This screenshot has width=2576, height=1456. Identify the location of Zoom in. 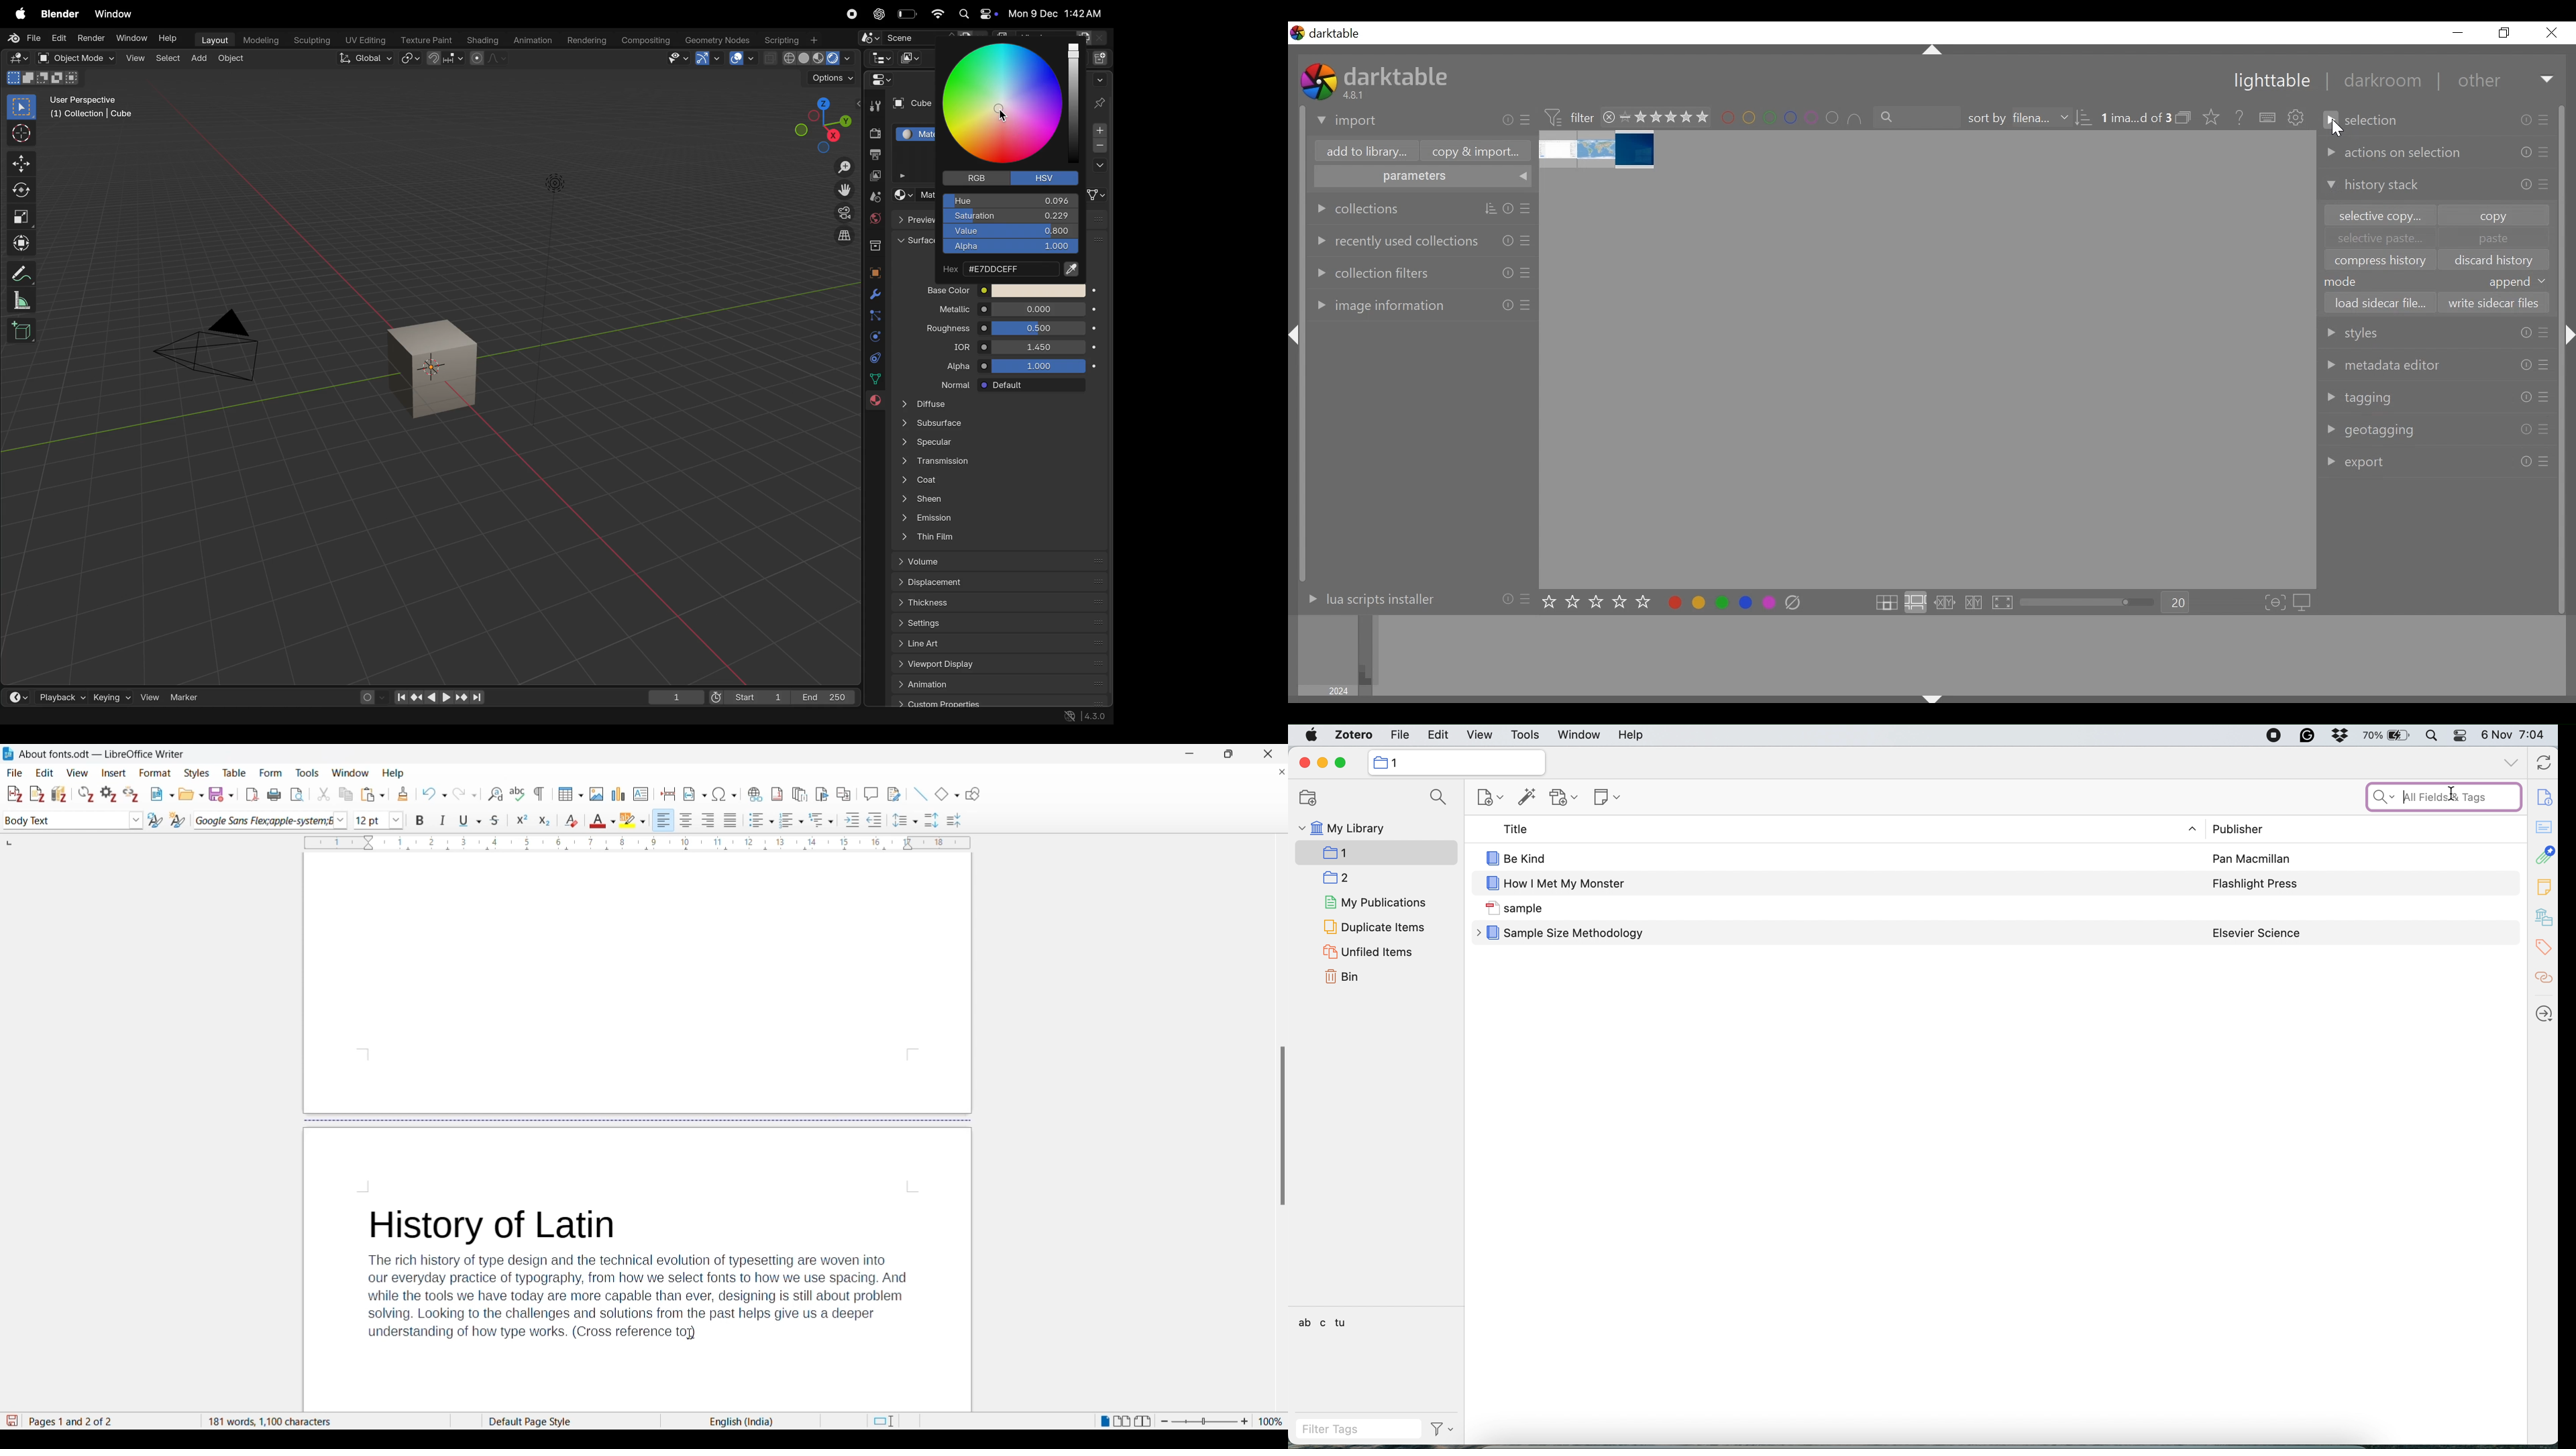
(1245, 1422).